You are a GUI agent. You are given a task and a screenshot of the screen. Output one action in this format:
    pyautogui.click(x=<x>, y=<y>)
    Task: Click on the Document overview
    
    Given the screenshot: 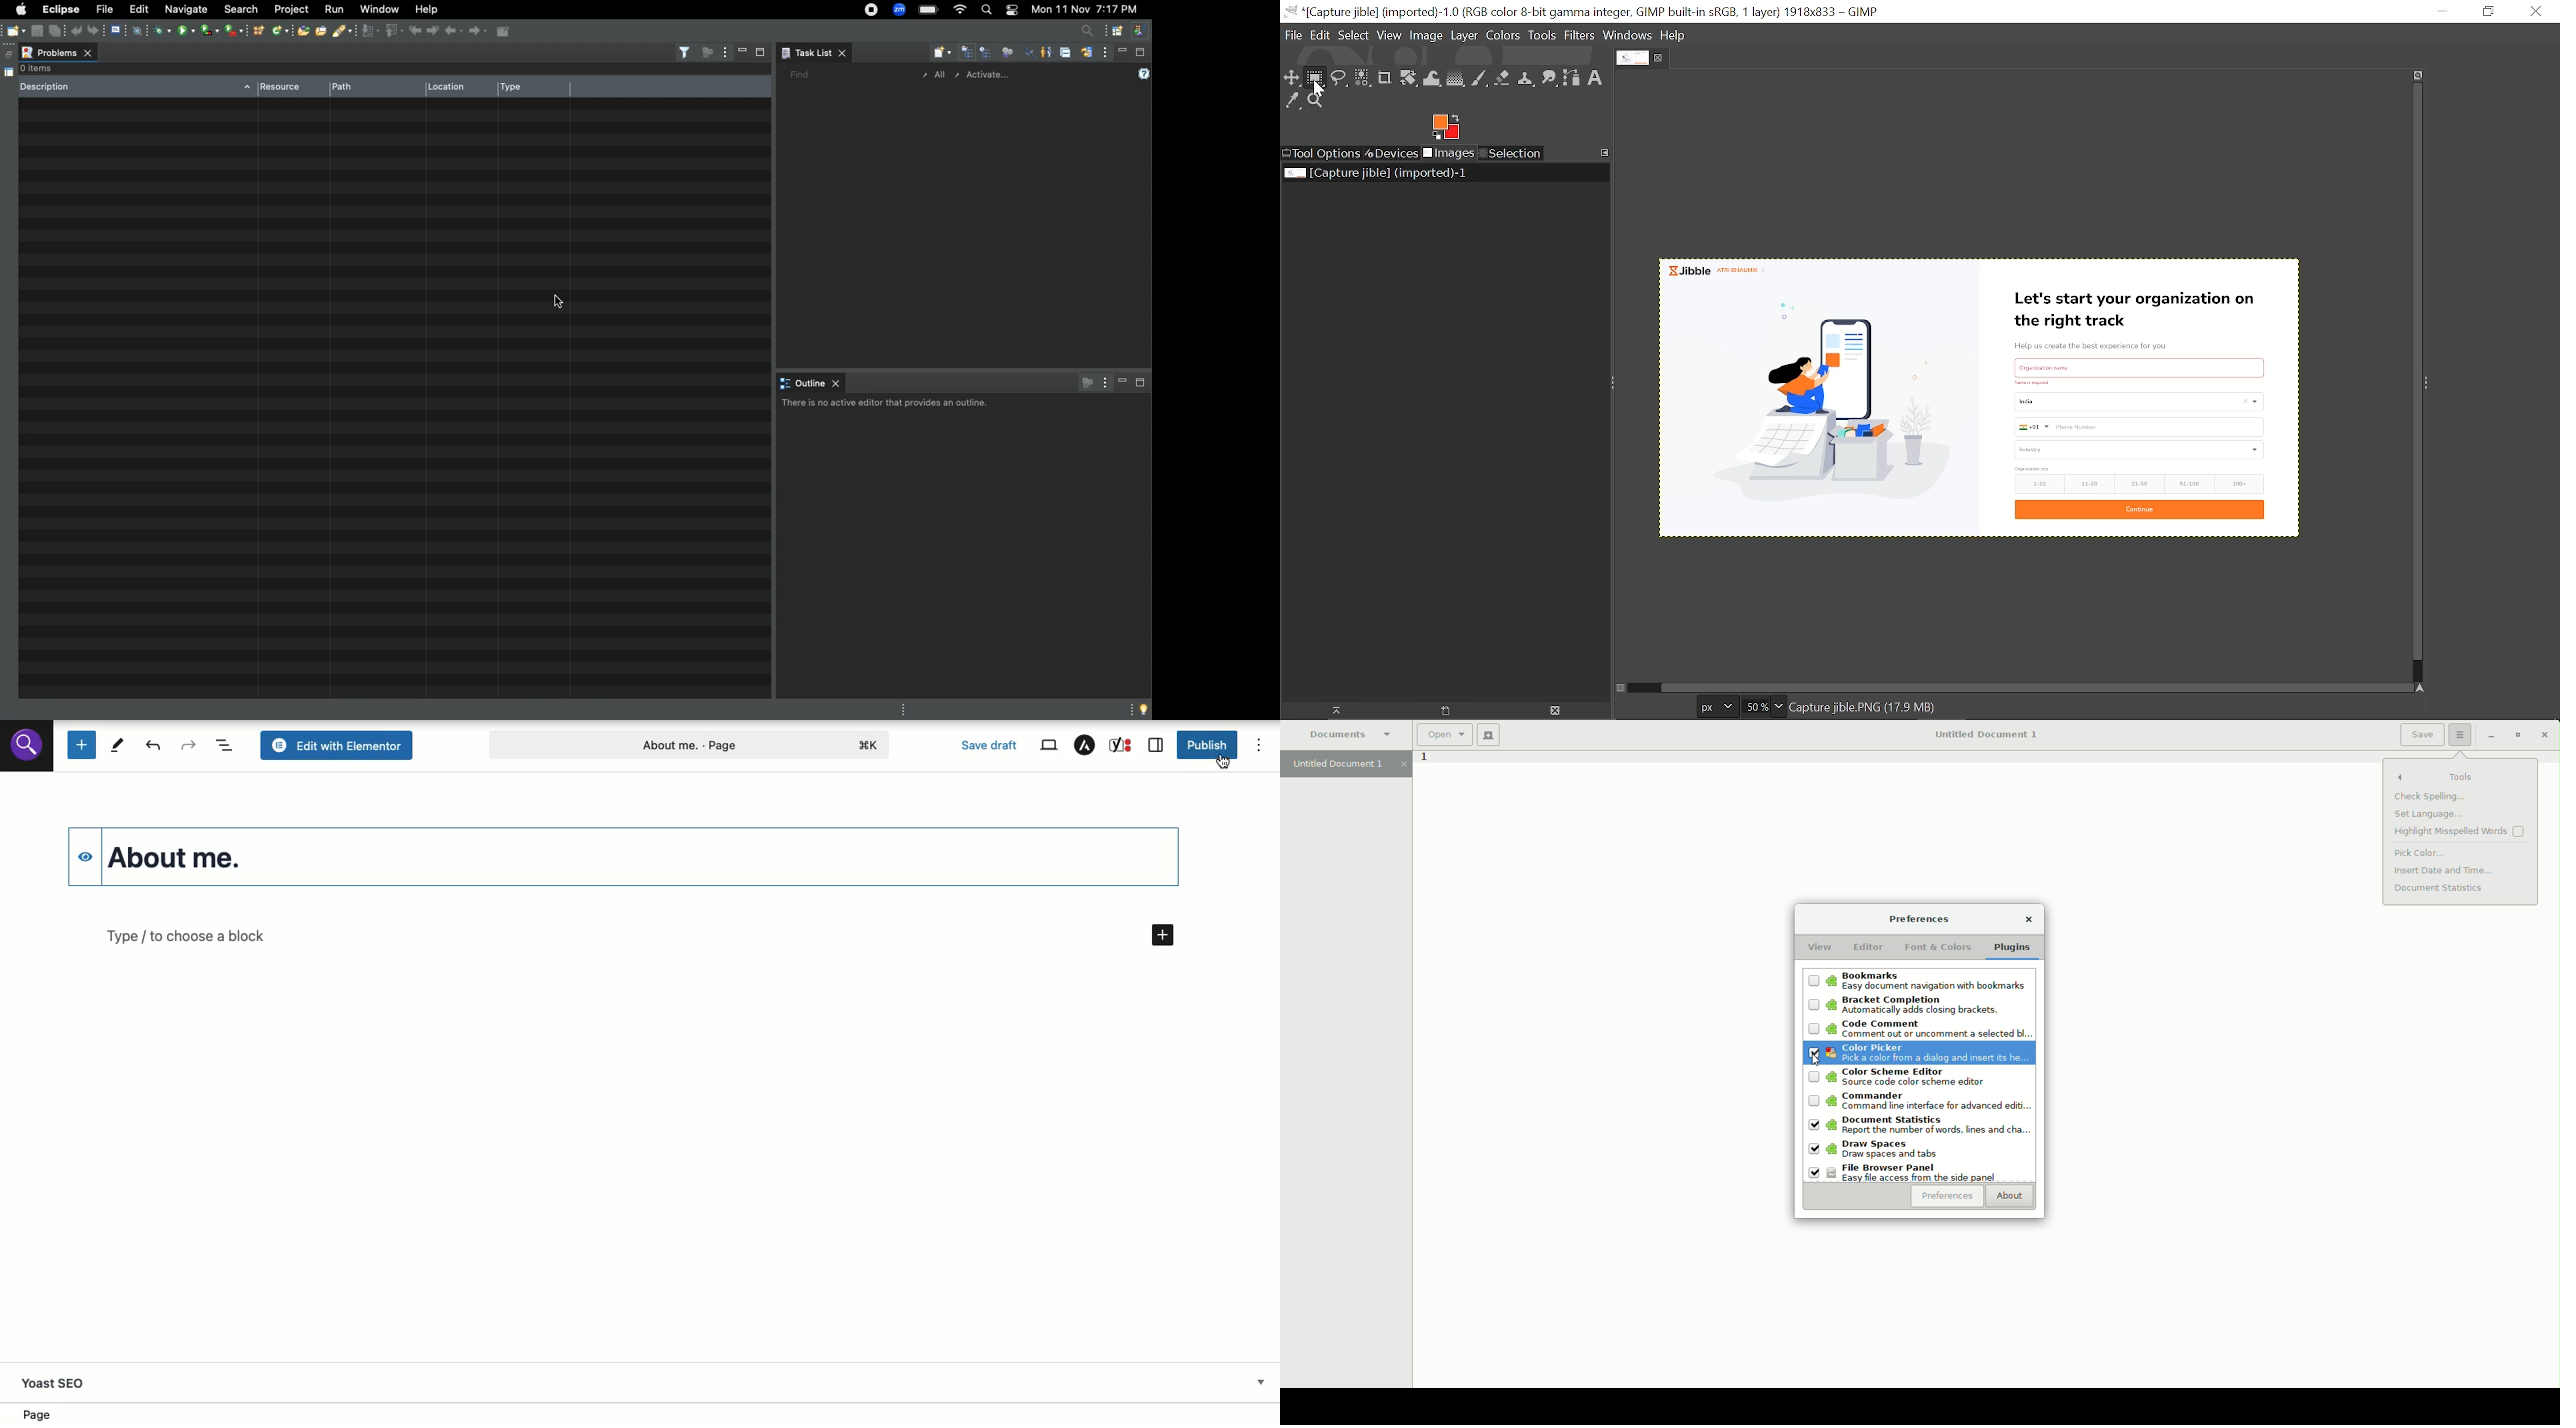 What is the action you would take?
    pyautogui.click(x=226, y=745)
    